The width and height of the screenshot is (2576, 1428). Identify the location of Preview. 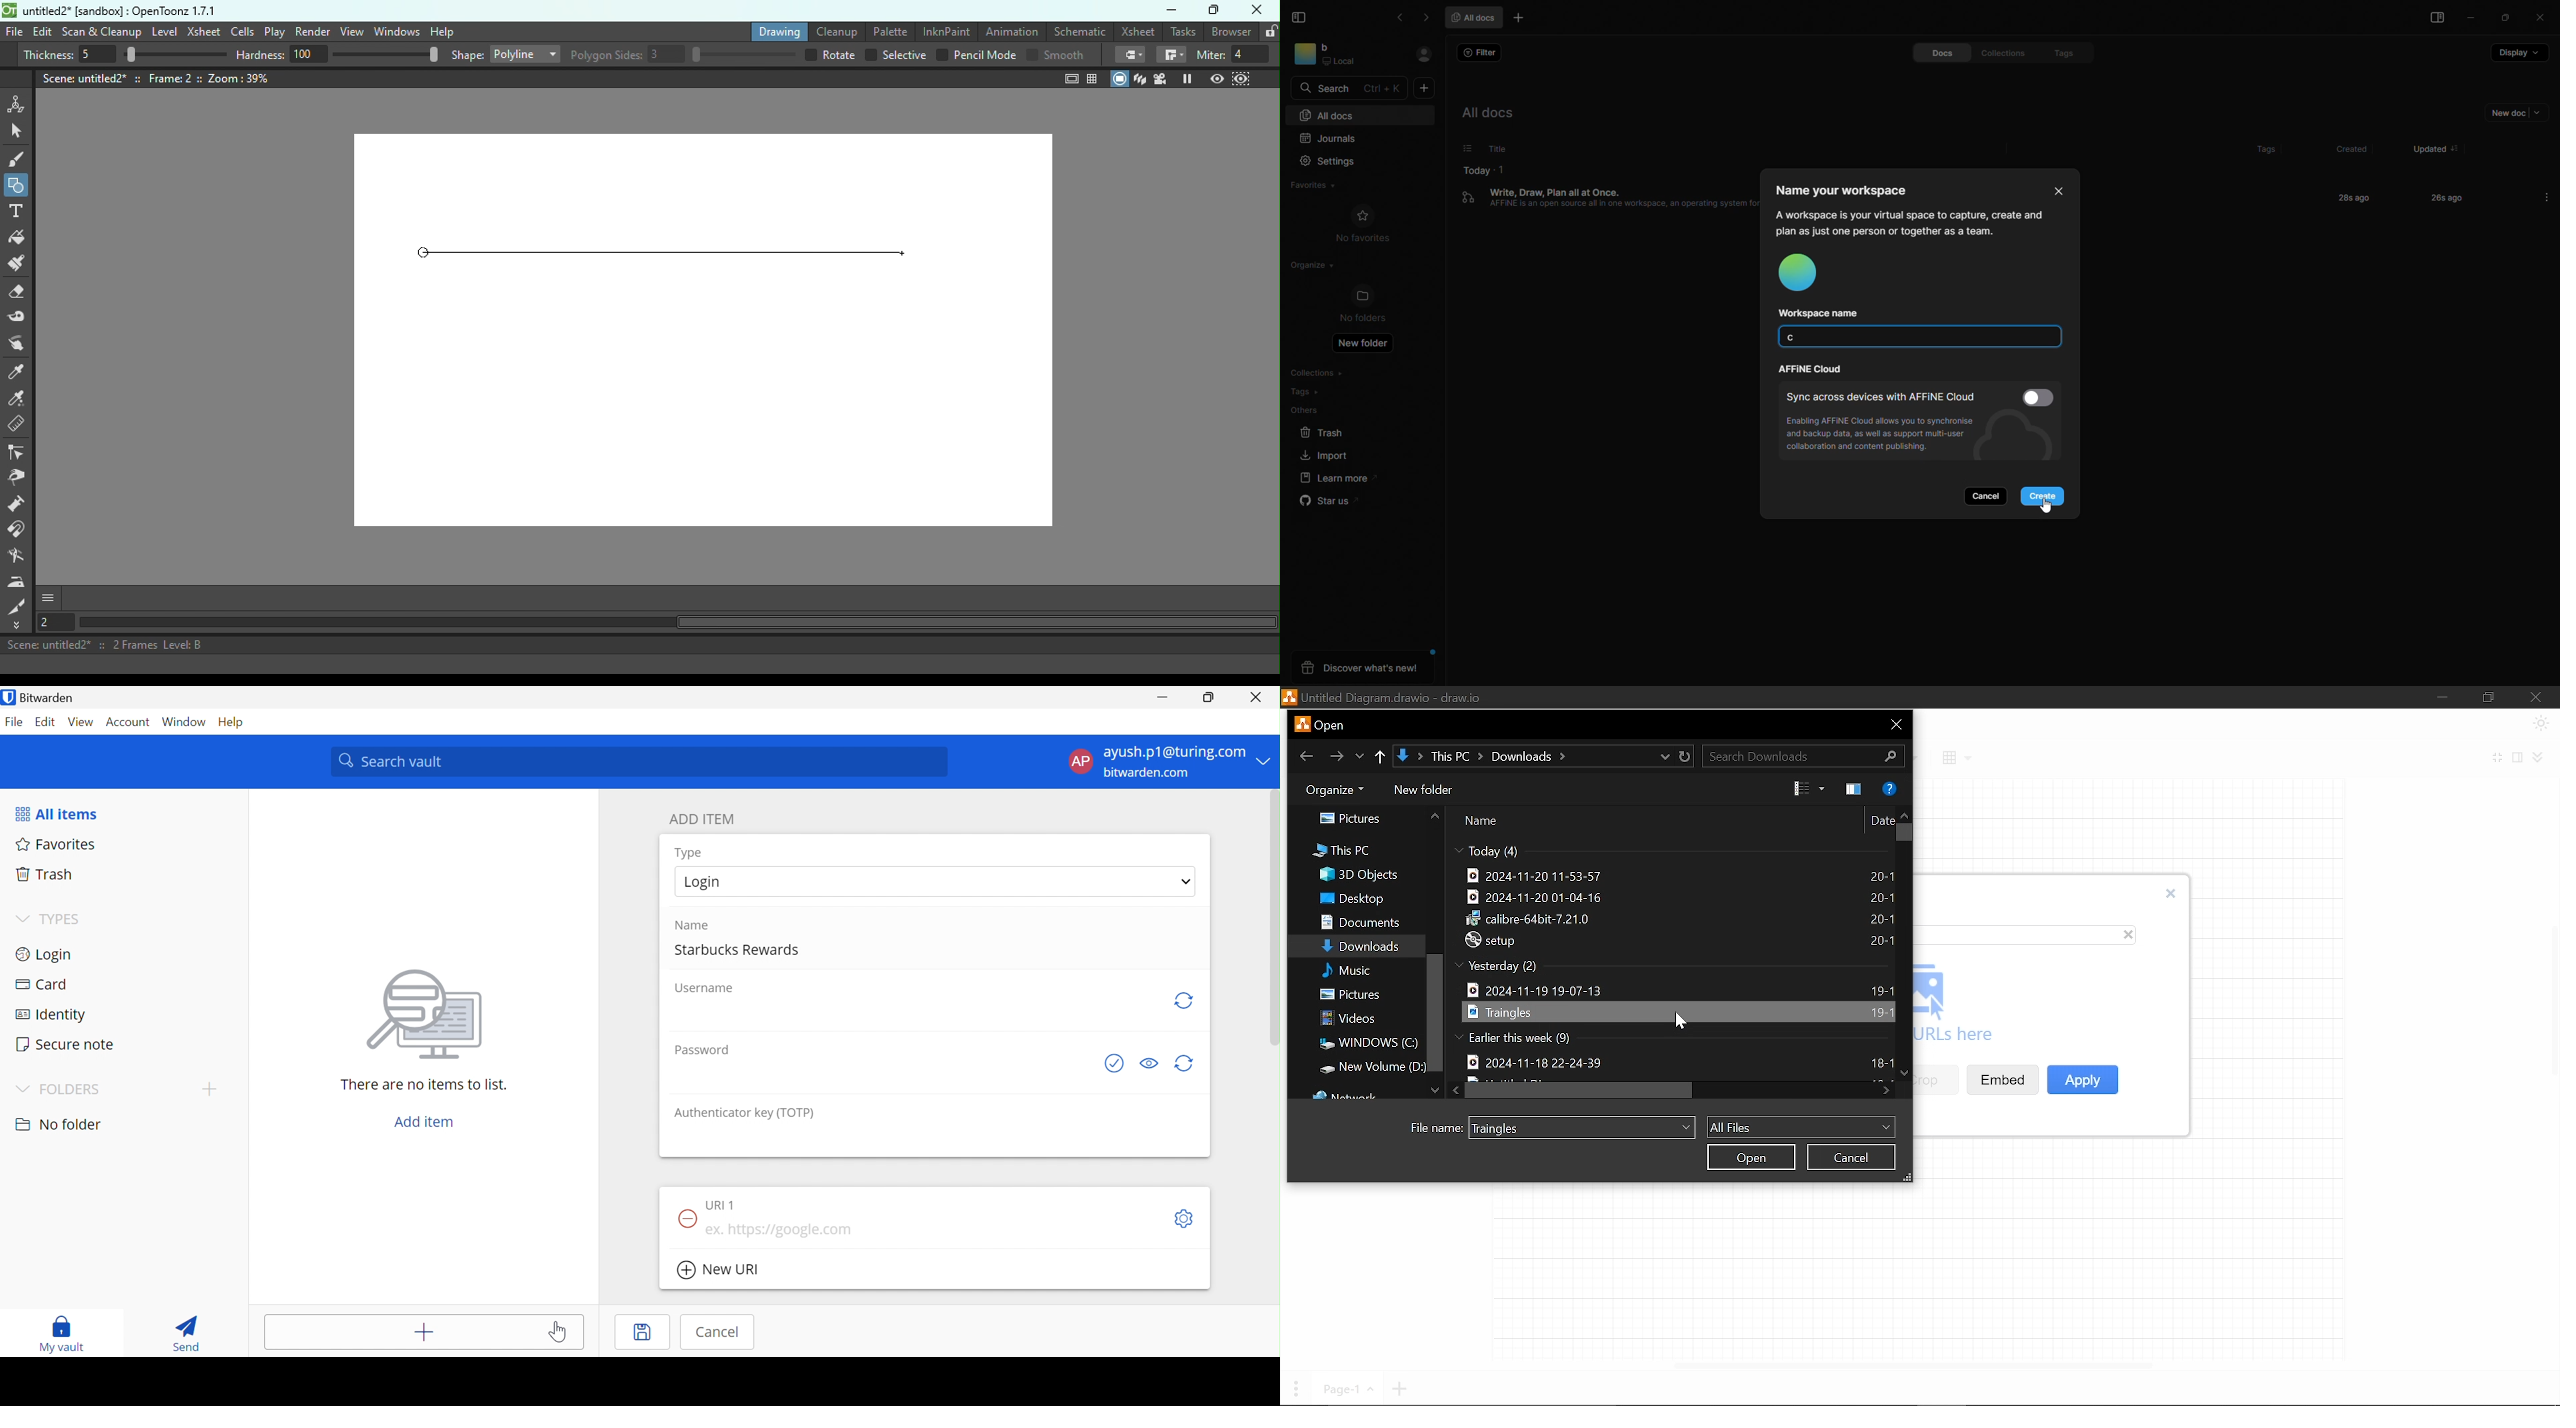
(1218, 77).